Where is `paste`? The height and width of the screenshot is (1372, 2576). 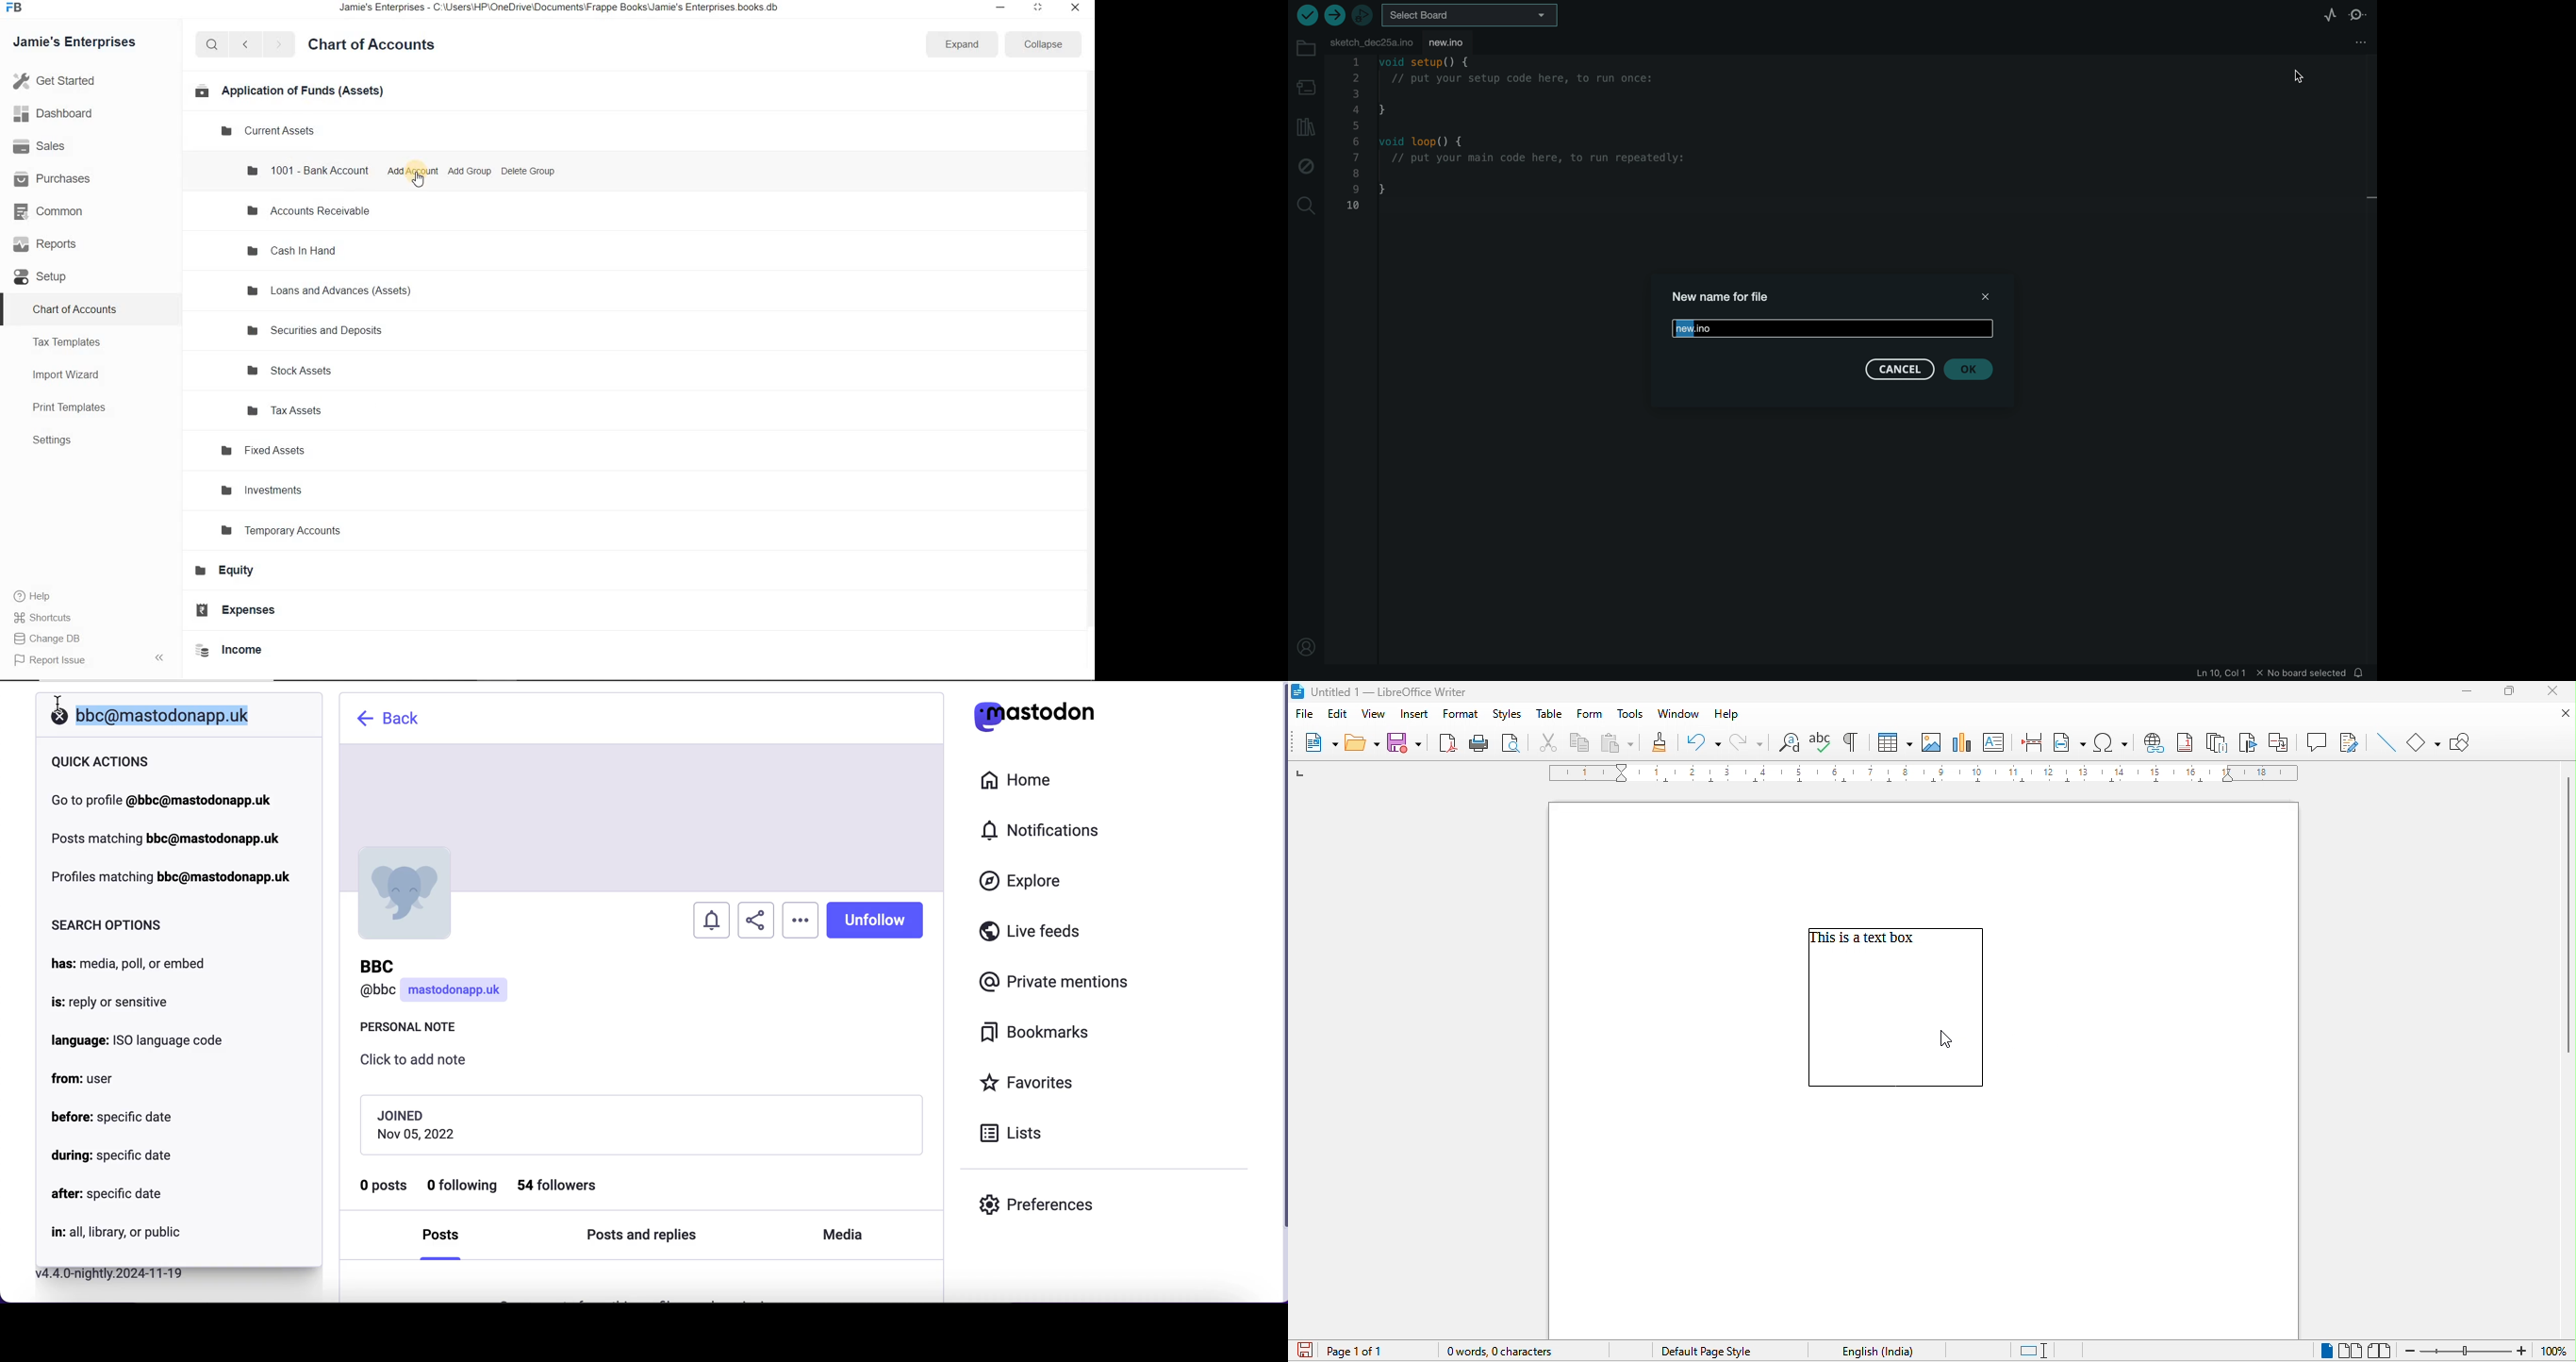
paste is located at coordinates (1616, 743).